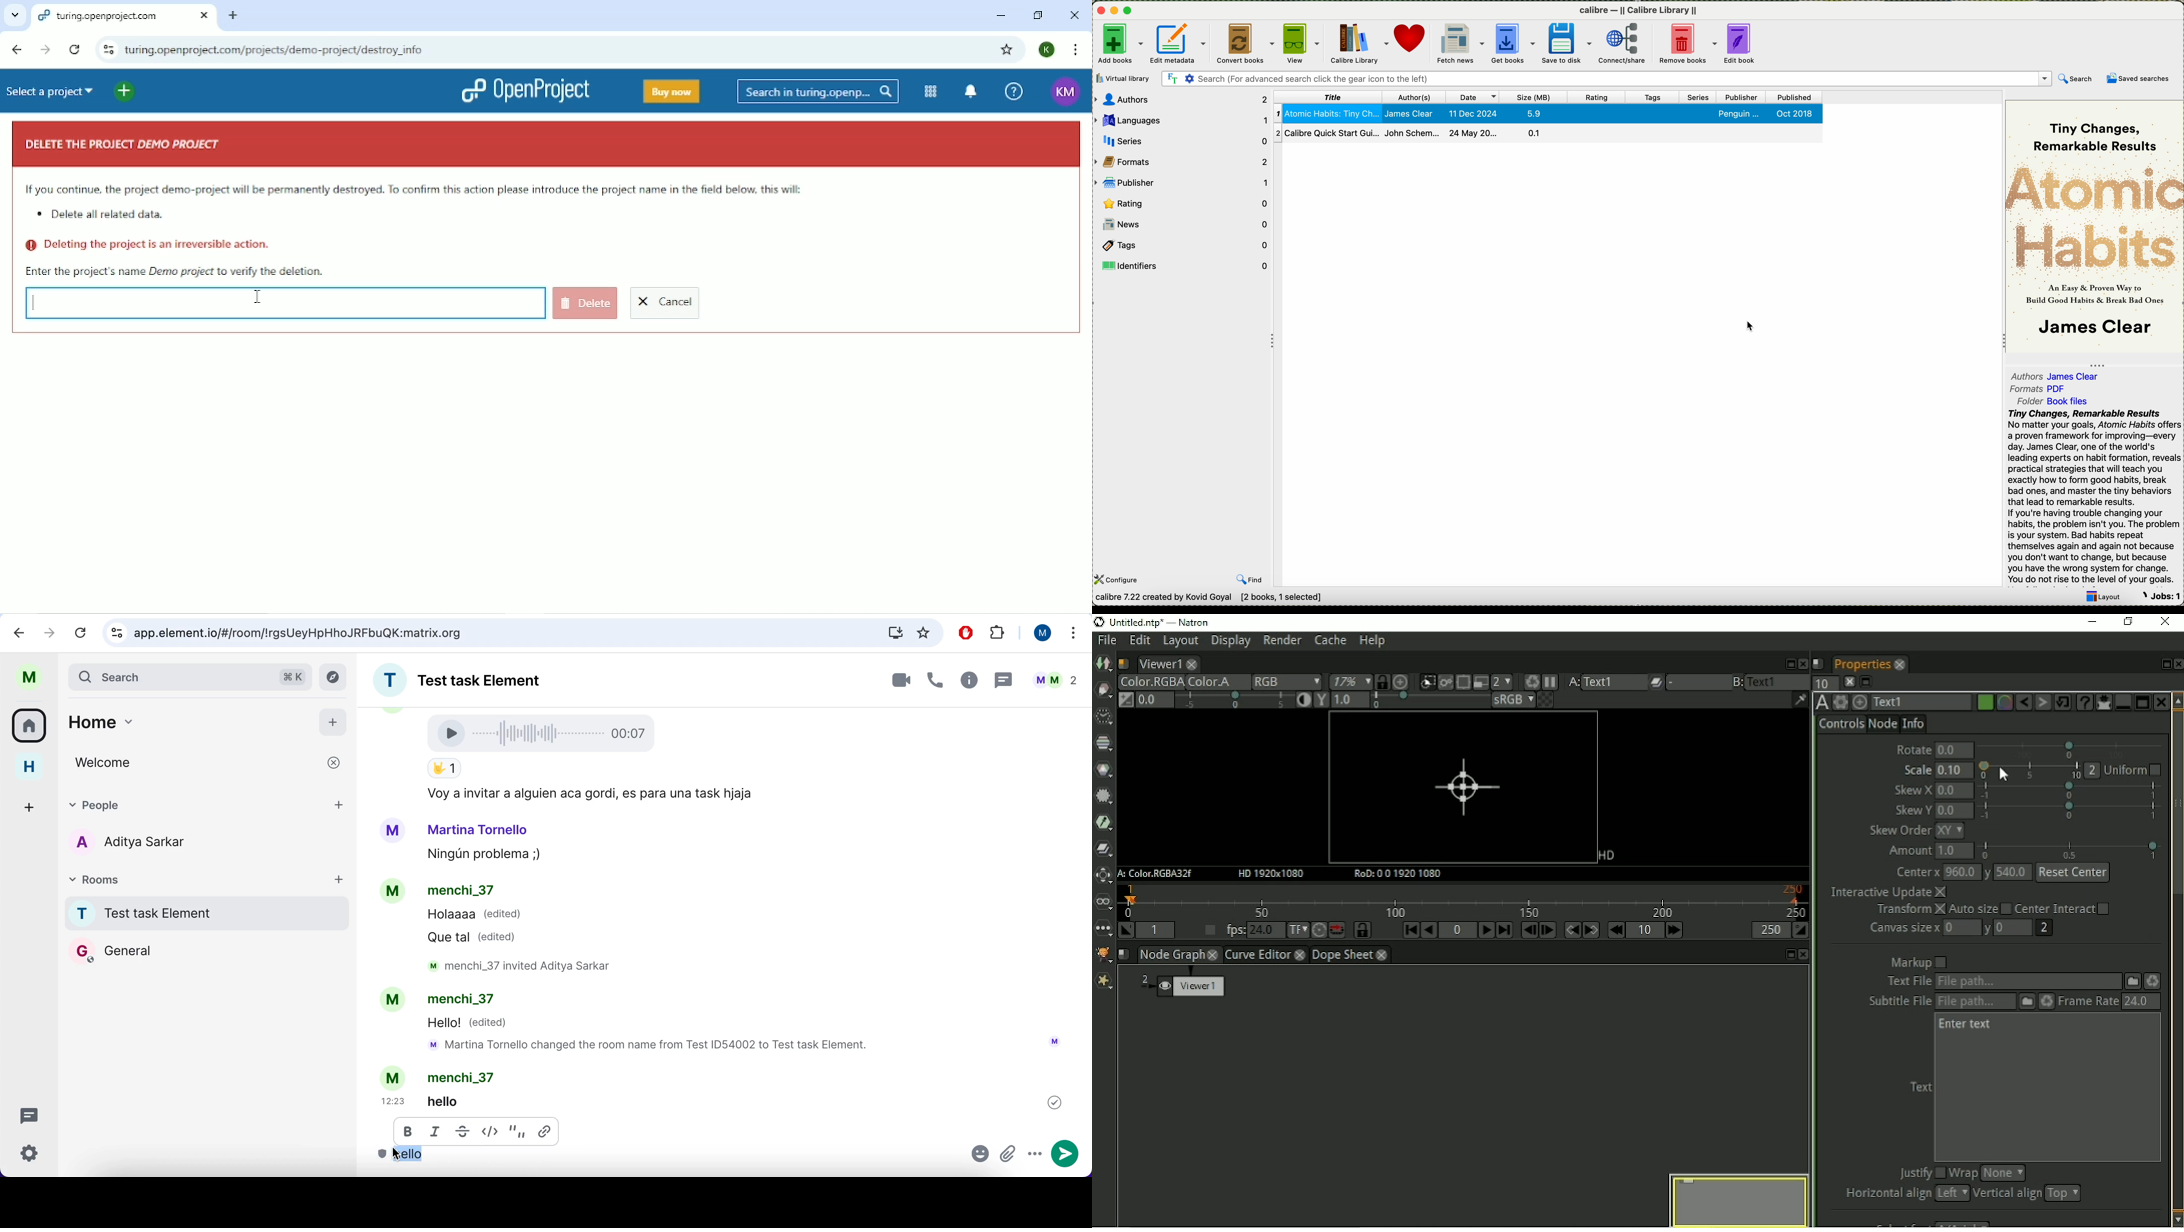 The width and height of the screenshot is (2184, 1232). I want to click on go one page forward, so click(52, 632).